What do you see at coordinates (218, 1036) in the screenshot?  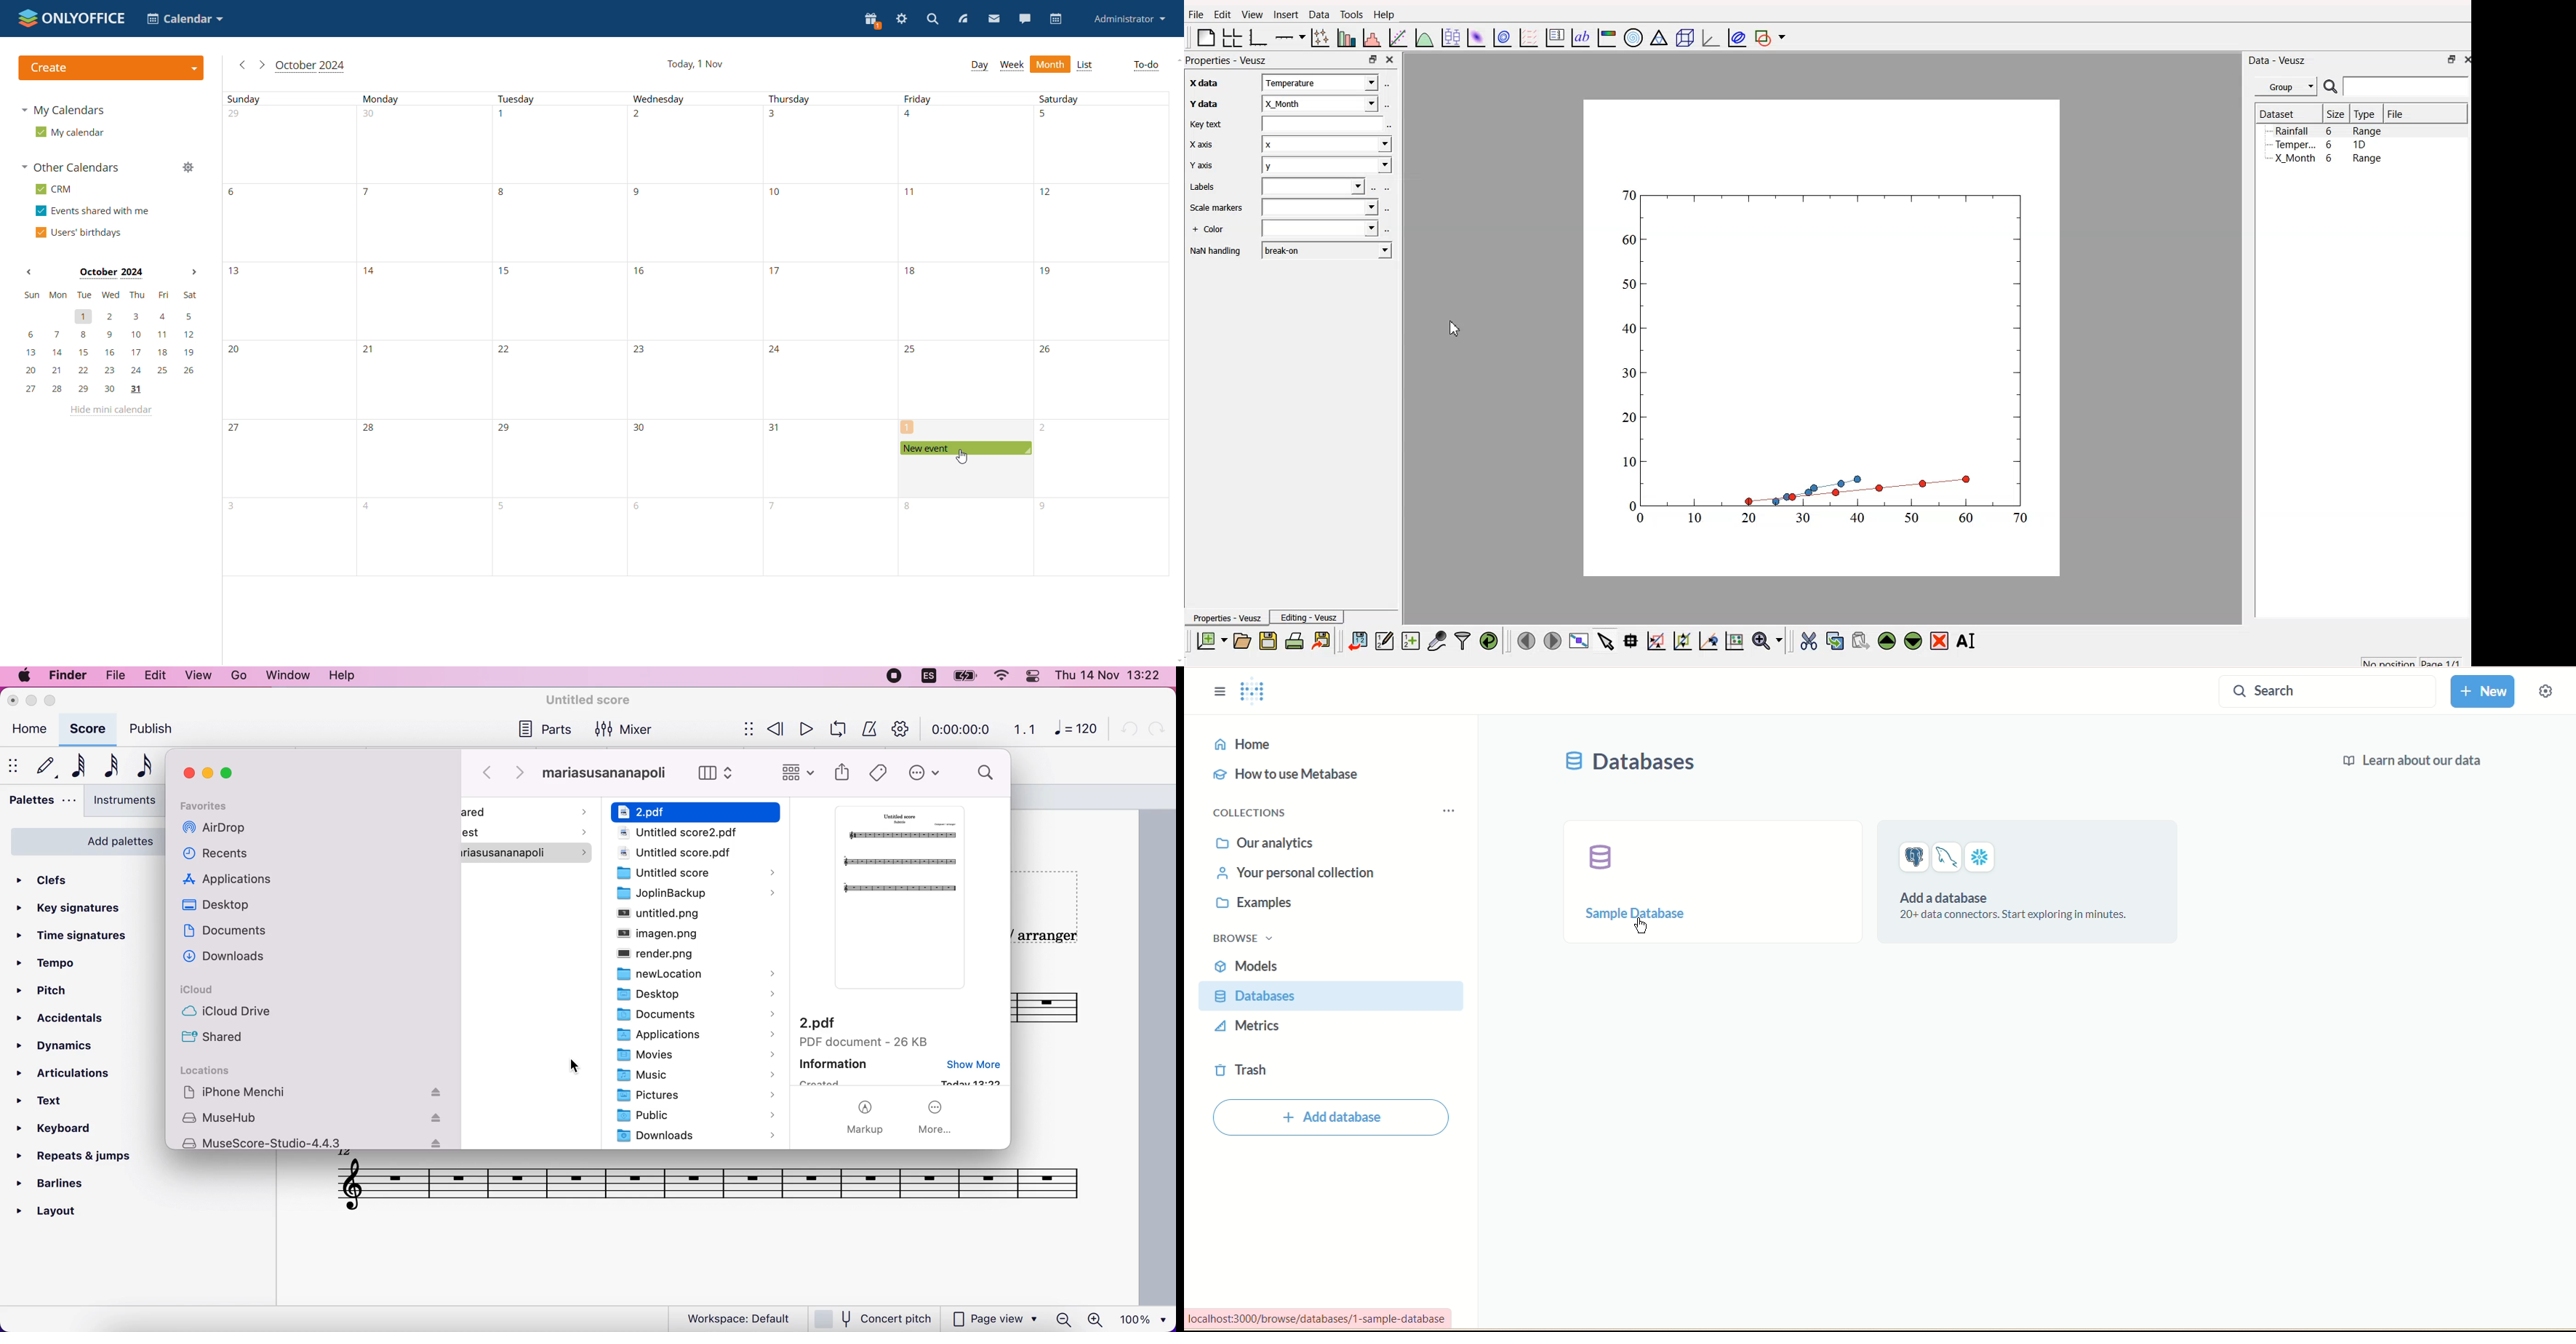 I see `shared` at bounding box center [218, 1036].